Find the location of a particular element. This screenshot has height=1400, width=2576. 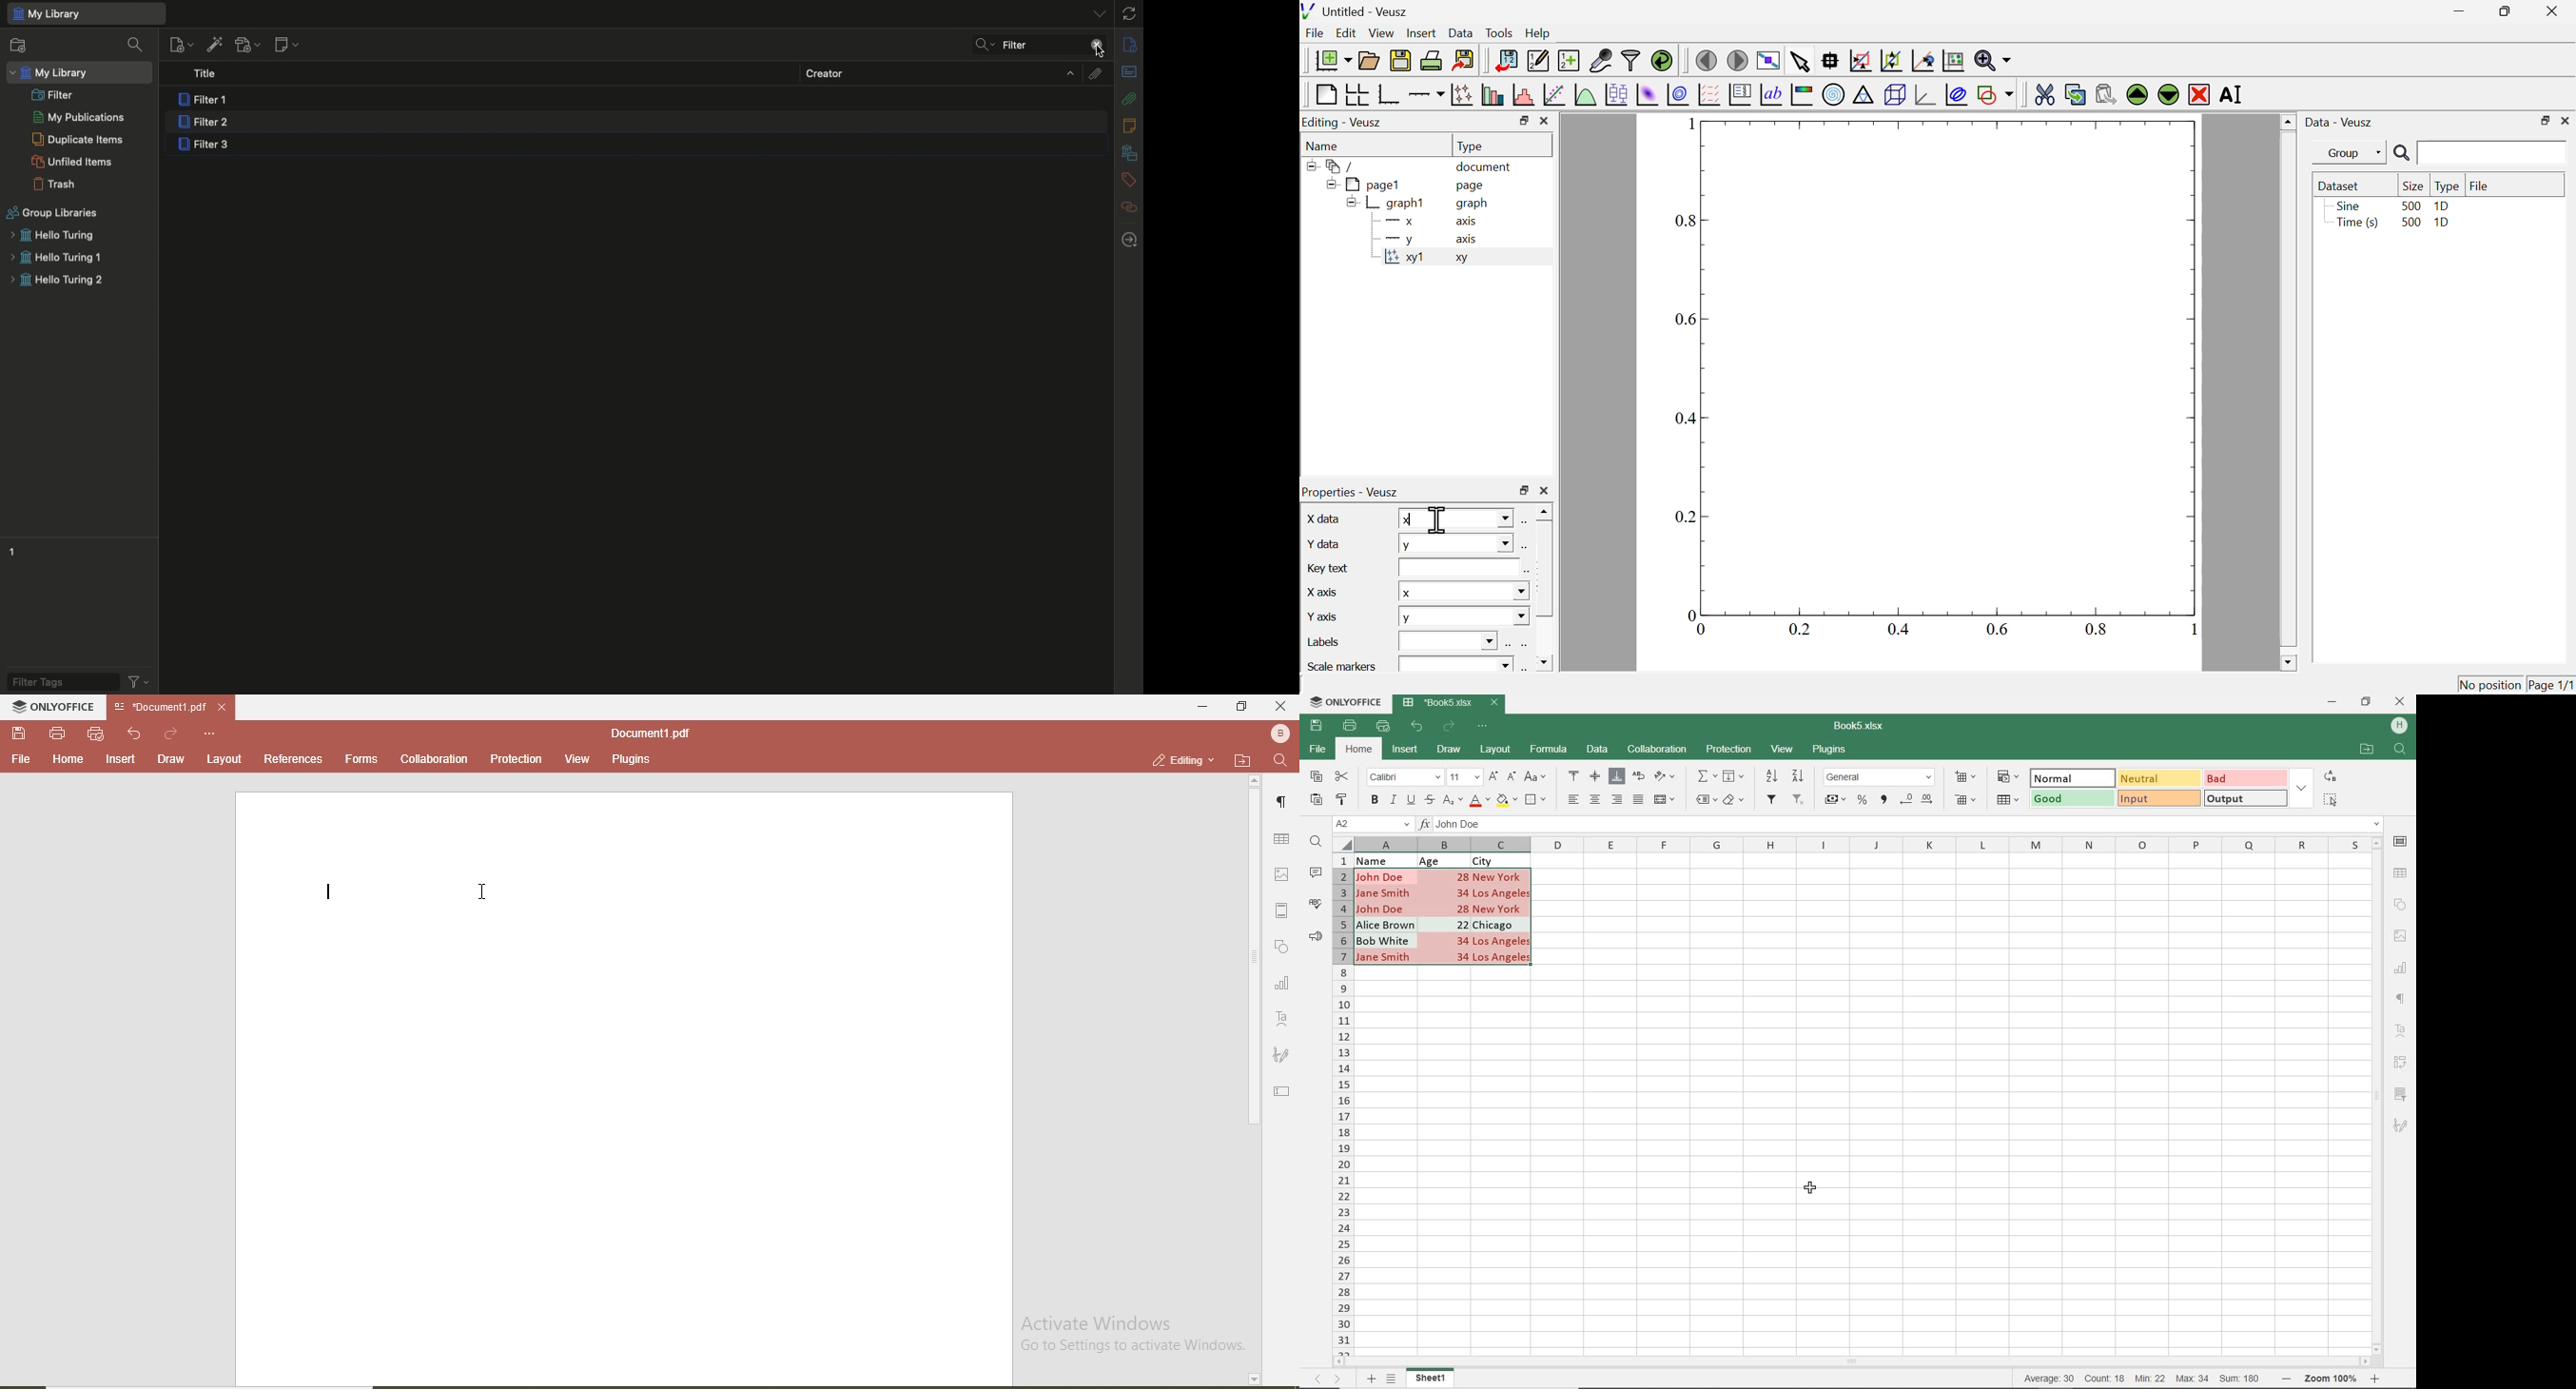

search is located at coordinates (1278, 761).